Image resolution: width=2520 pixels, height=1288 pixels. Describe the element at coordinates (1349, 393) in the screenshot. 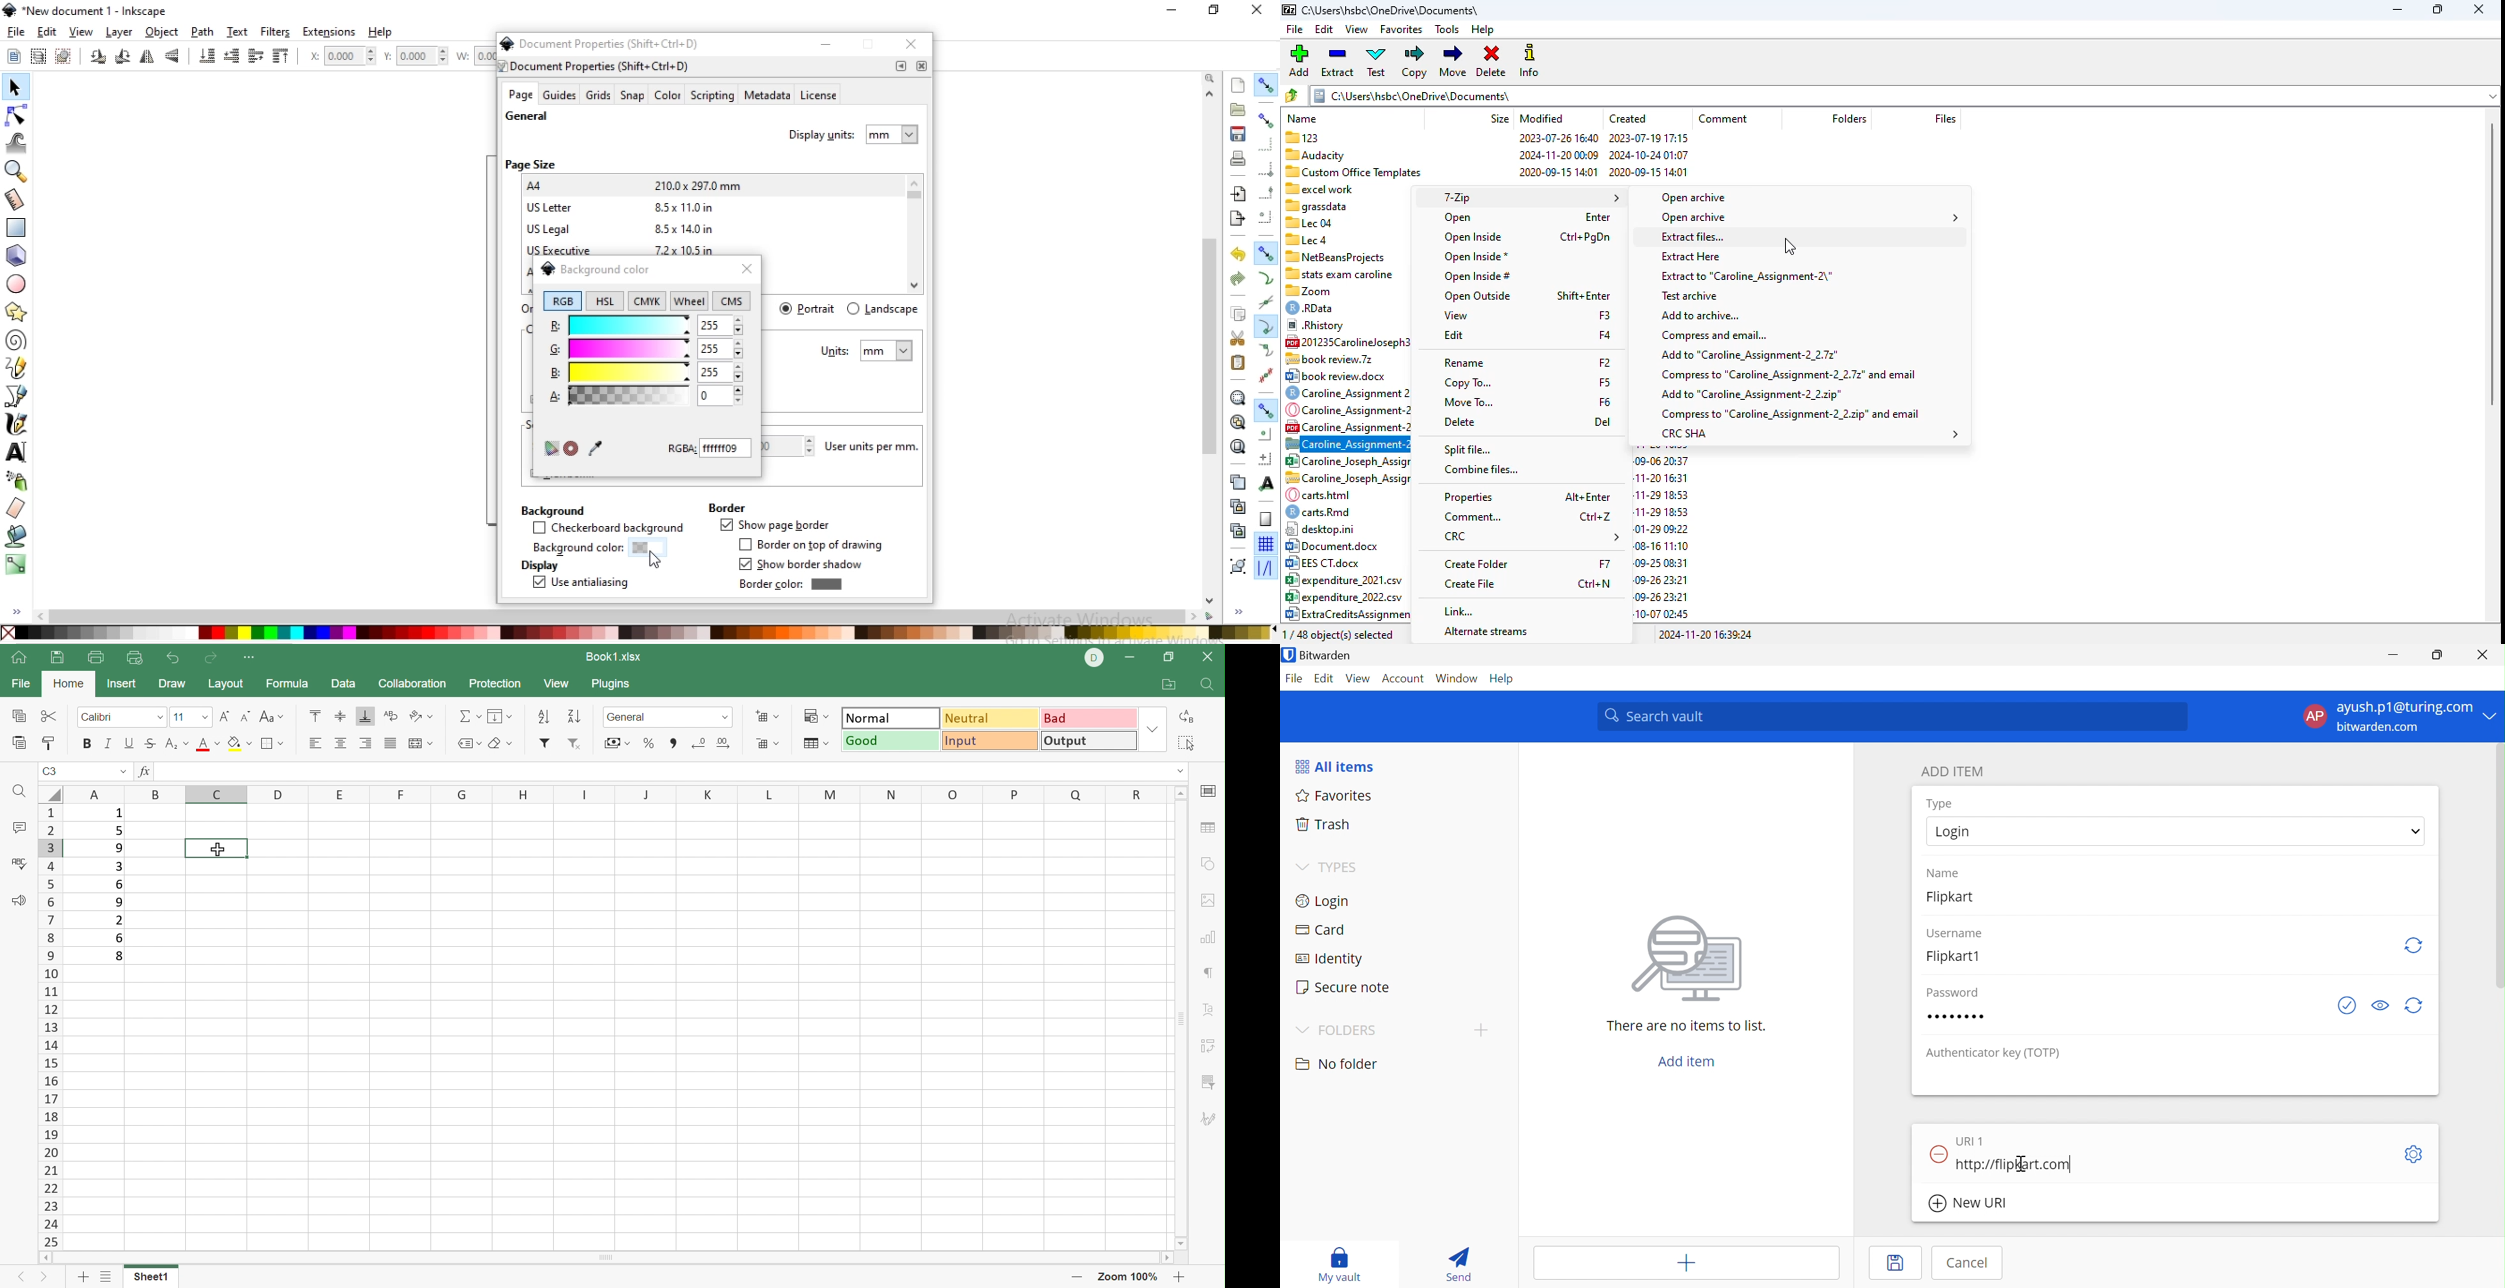

I see `) Caroline_Assignment 2.... 5703 2023-10-06 15:41 2023-09-26 23:53` at that location.